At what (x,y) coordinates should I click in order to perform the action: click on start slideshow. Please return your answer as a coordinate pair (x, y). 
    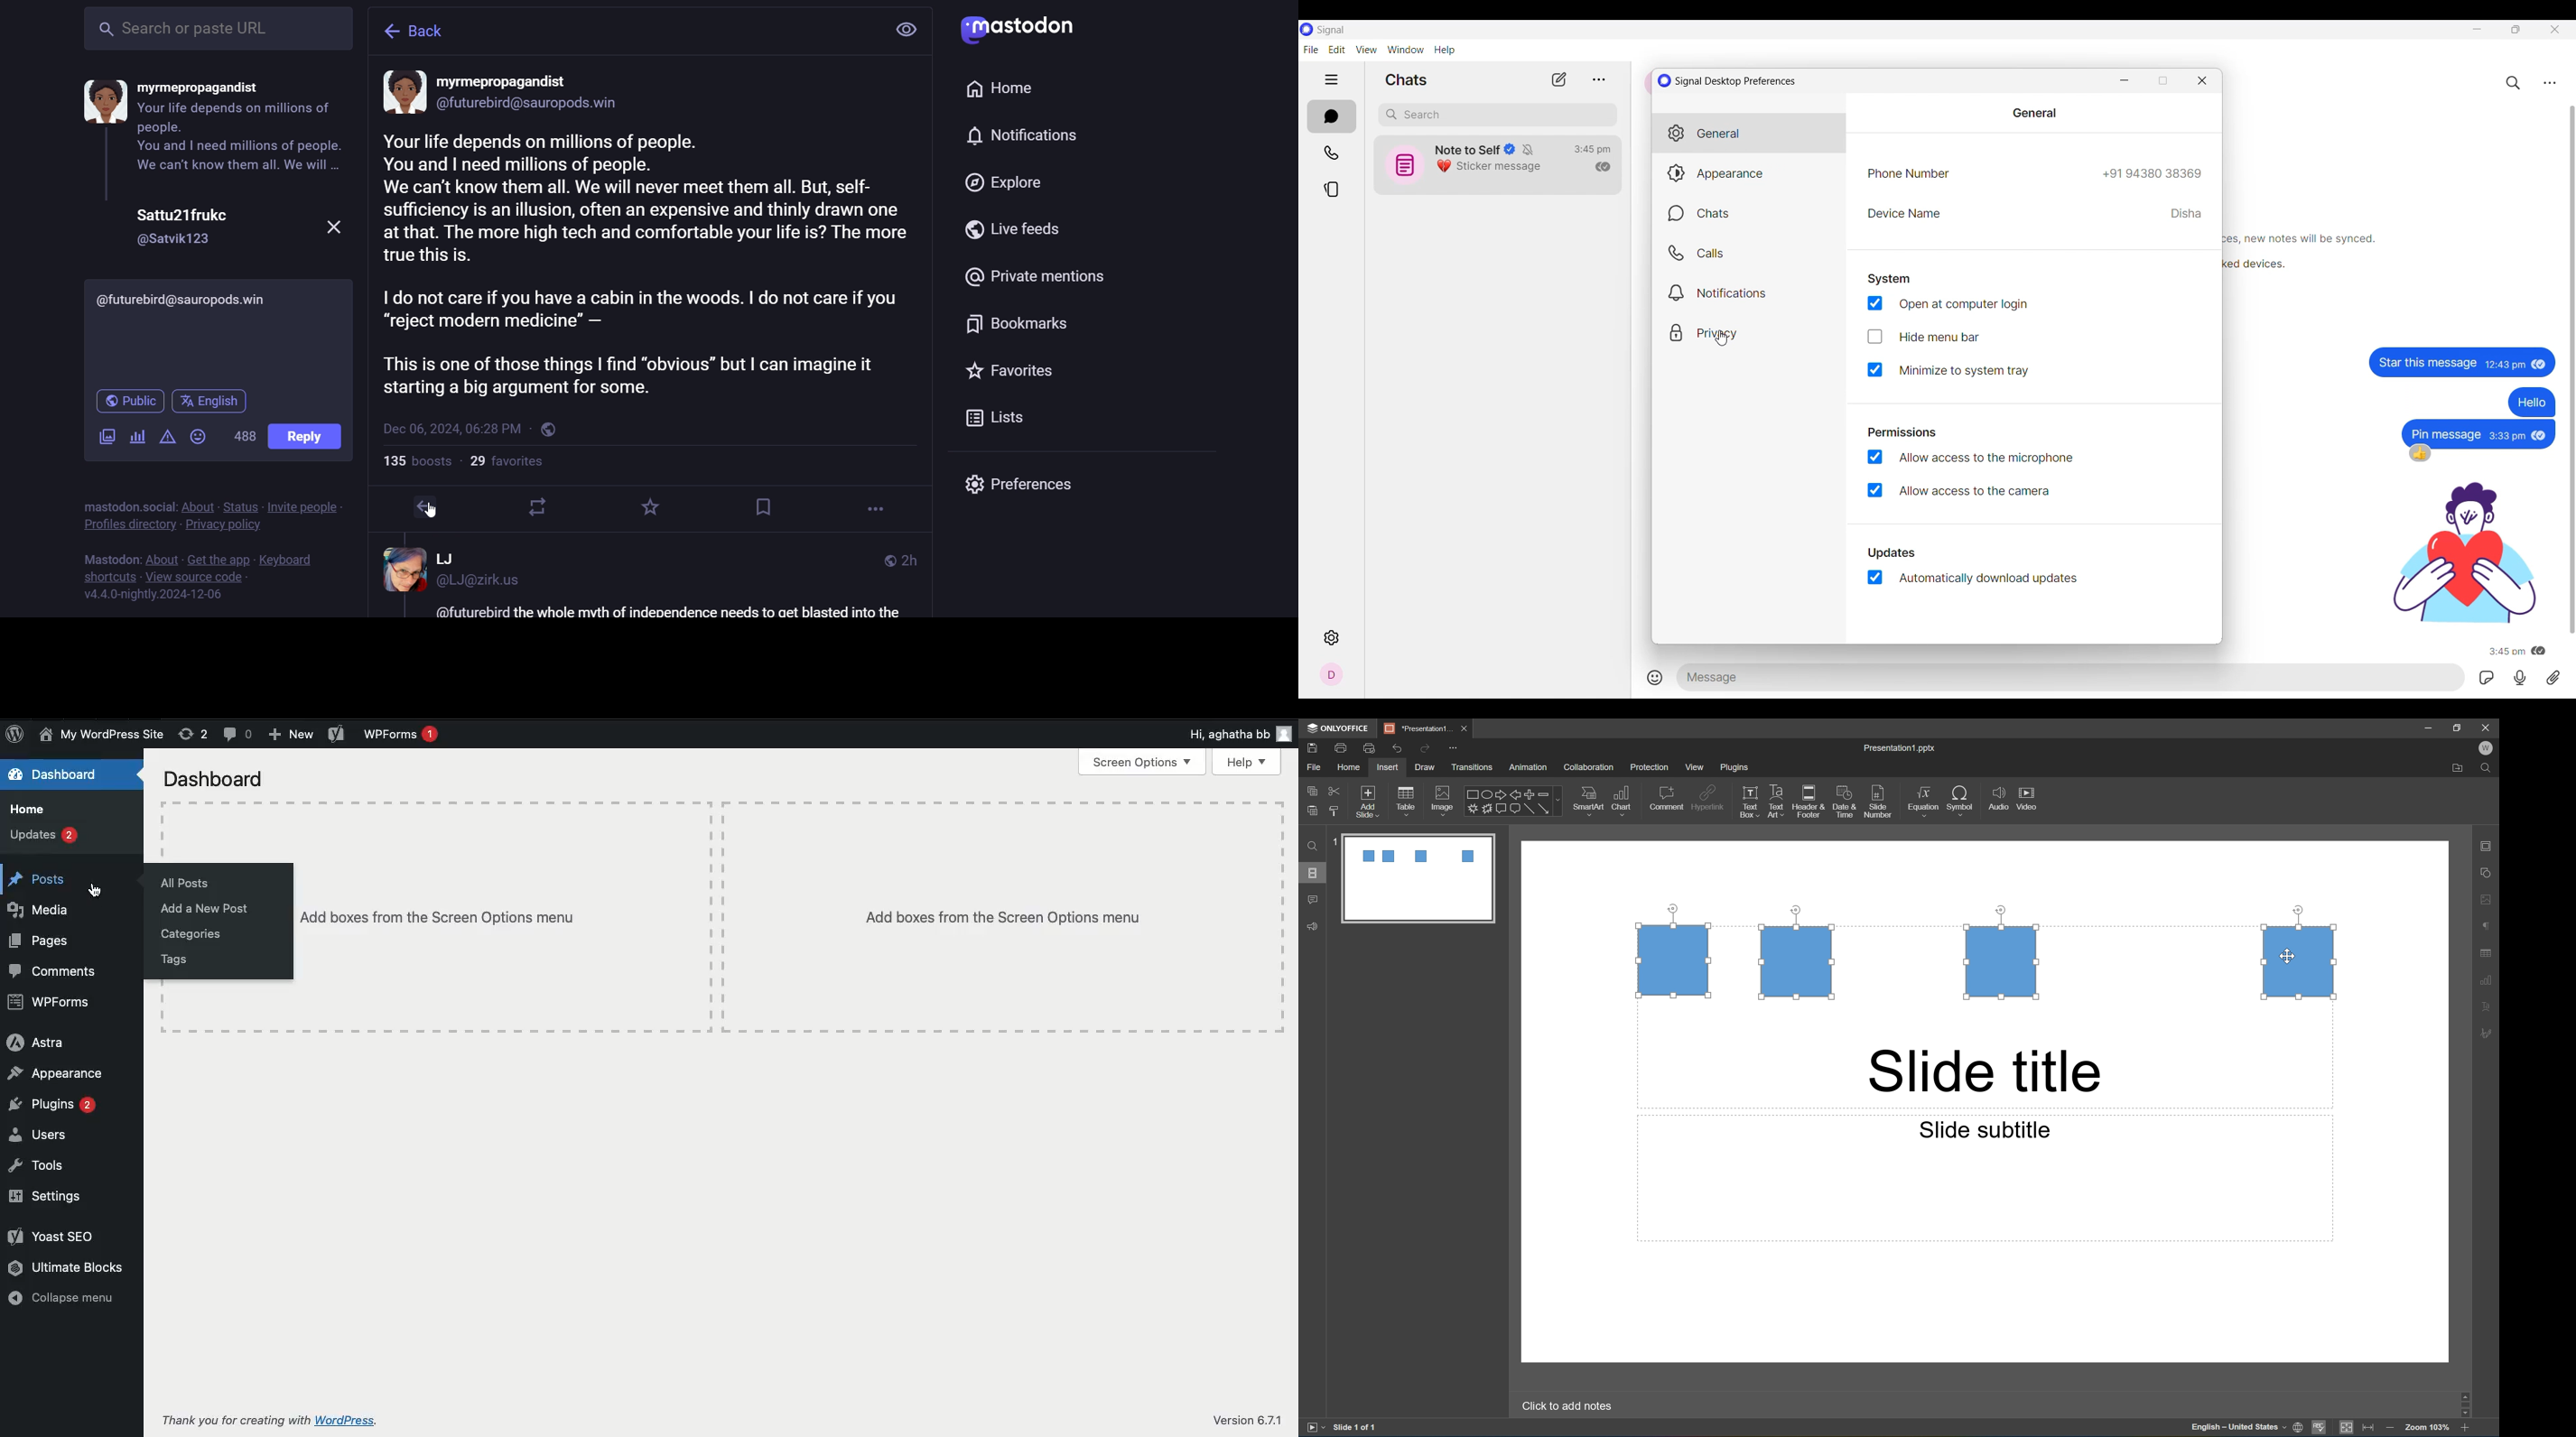
    Looking at the image, I should click on (1314, 1428).